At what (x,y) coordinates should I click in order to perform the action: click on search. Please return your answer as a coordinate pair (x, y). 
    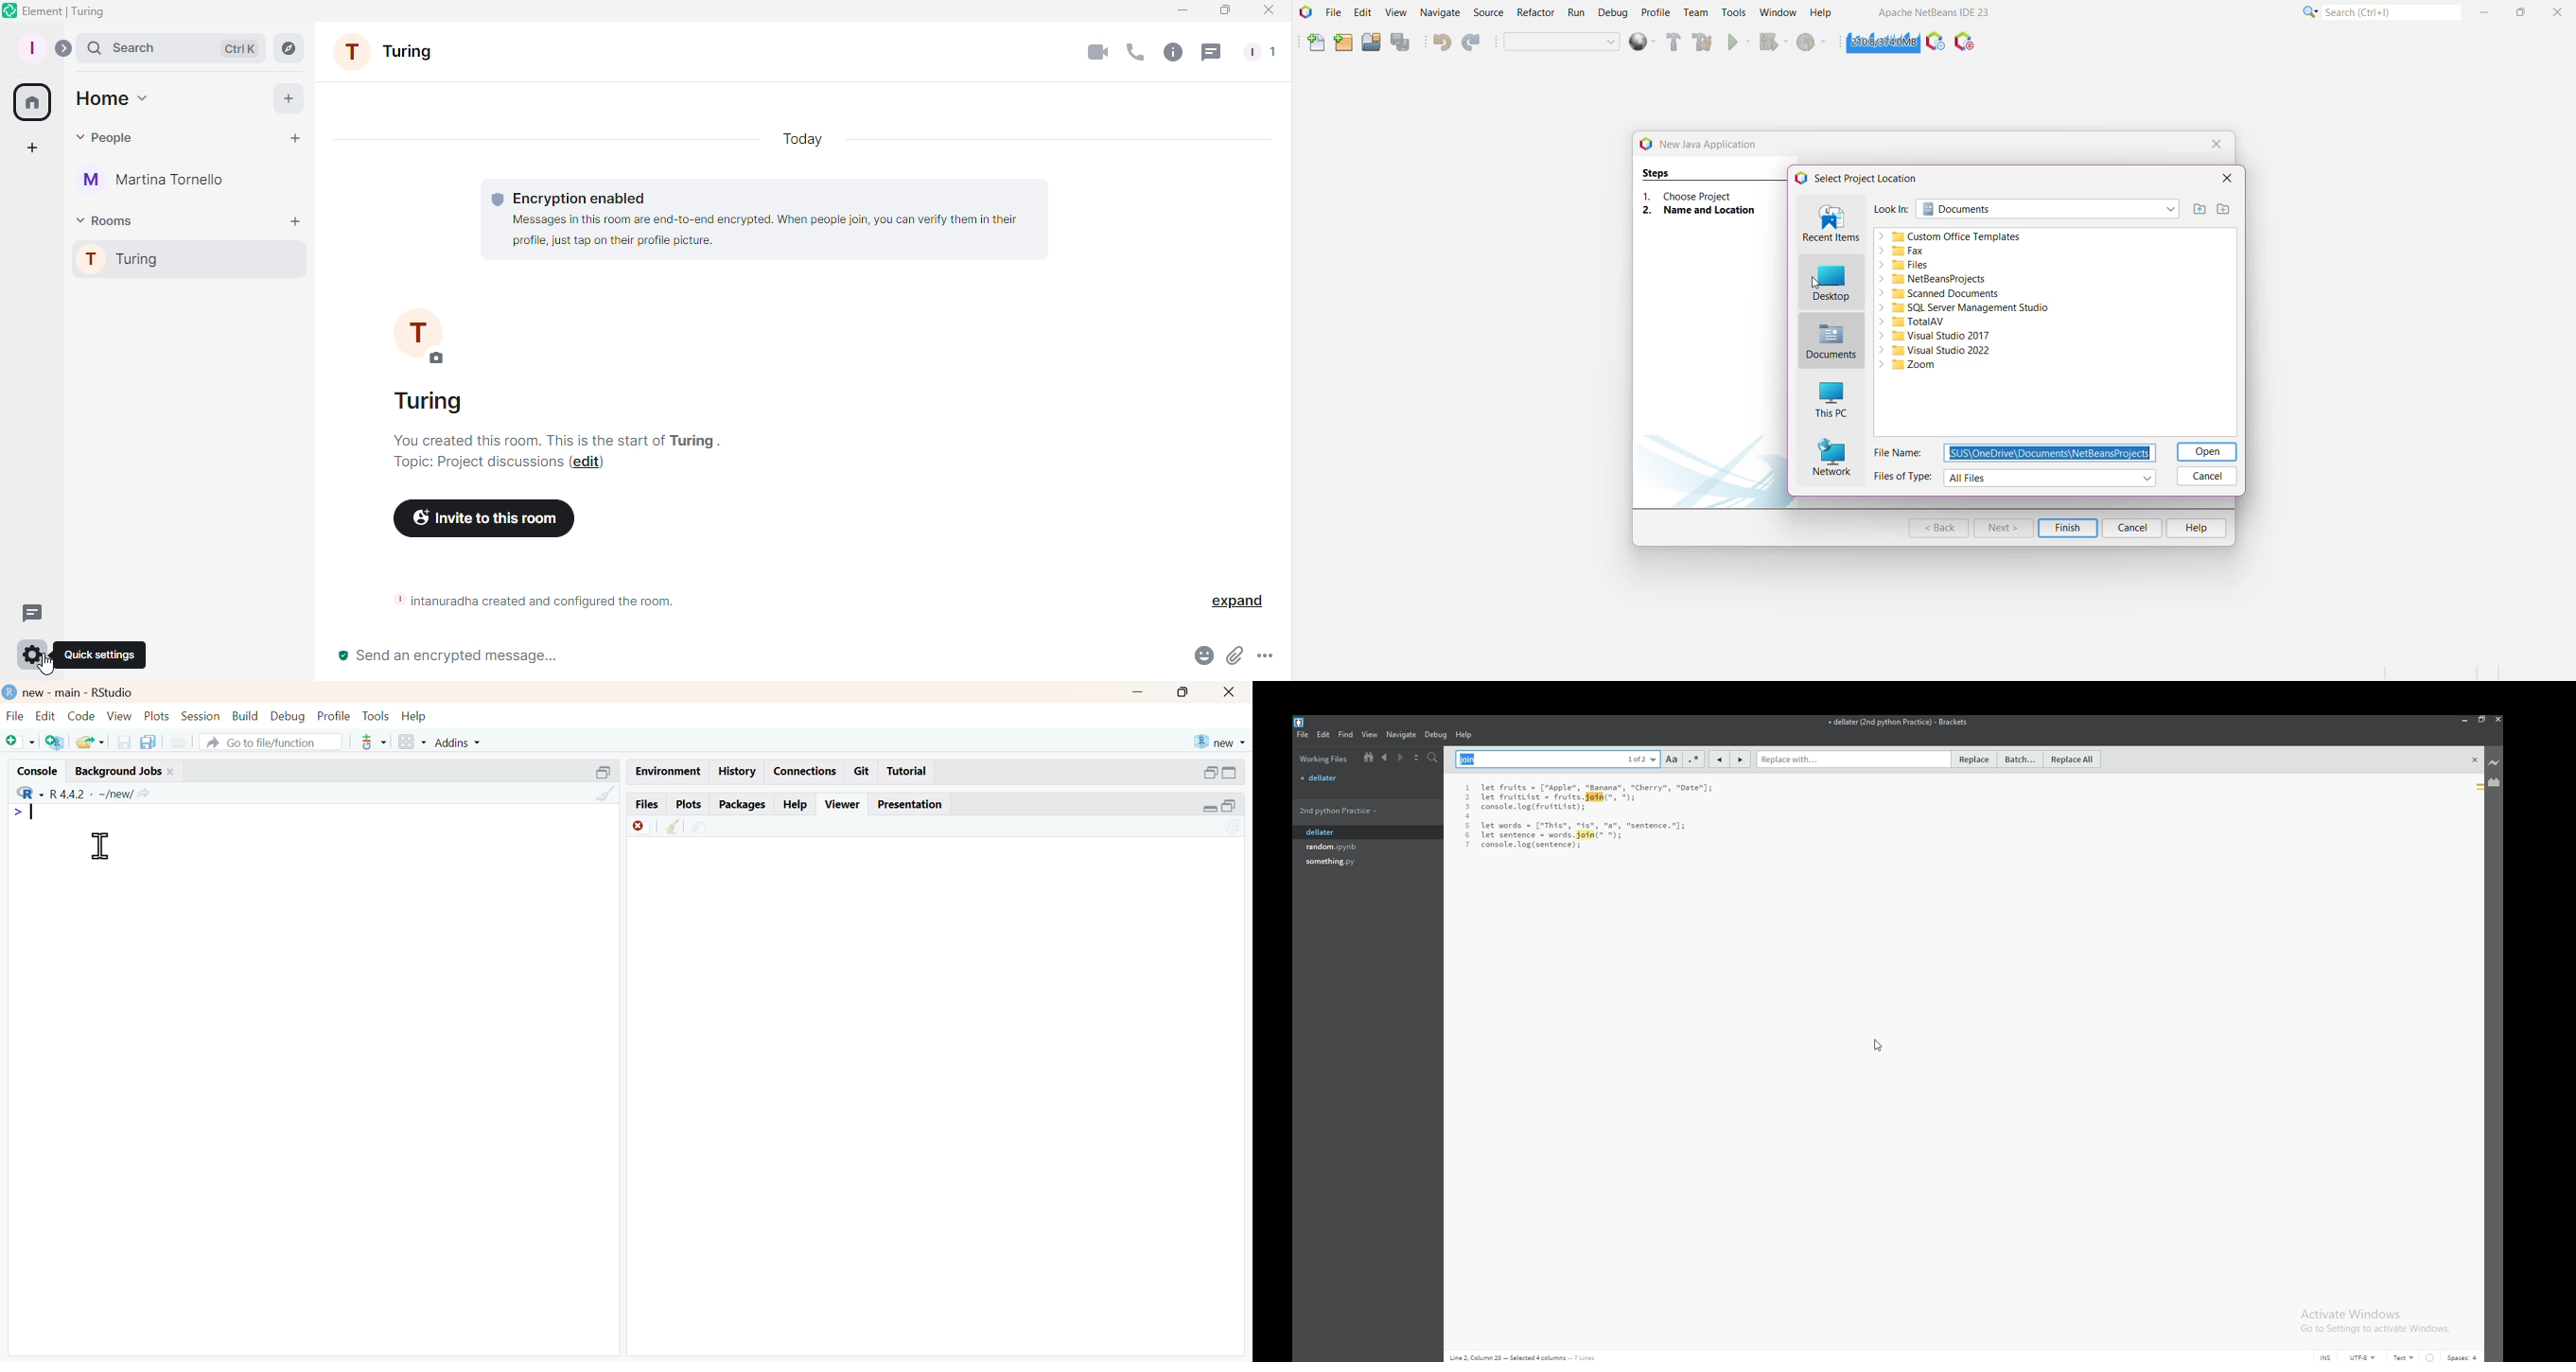
    Looking at the image, I should click on (1433, 757).